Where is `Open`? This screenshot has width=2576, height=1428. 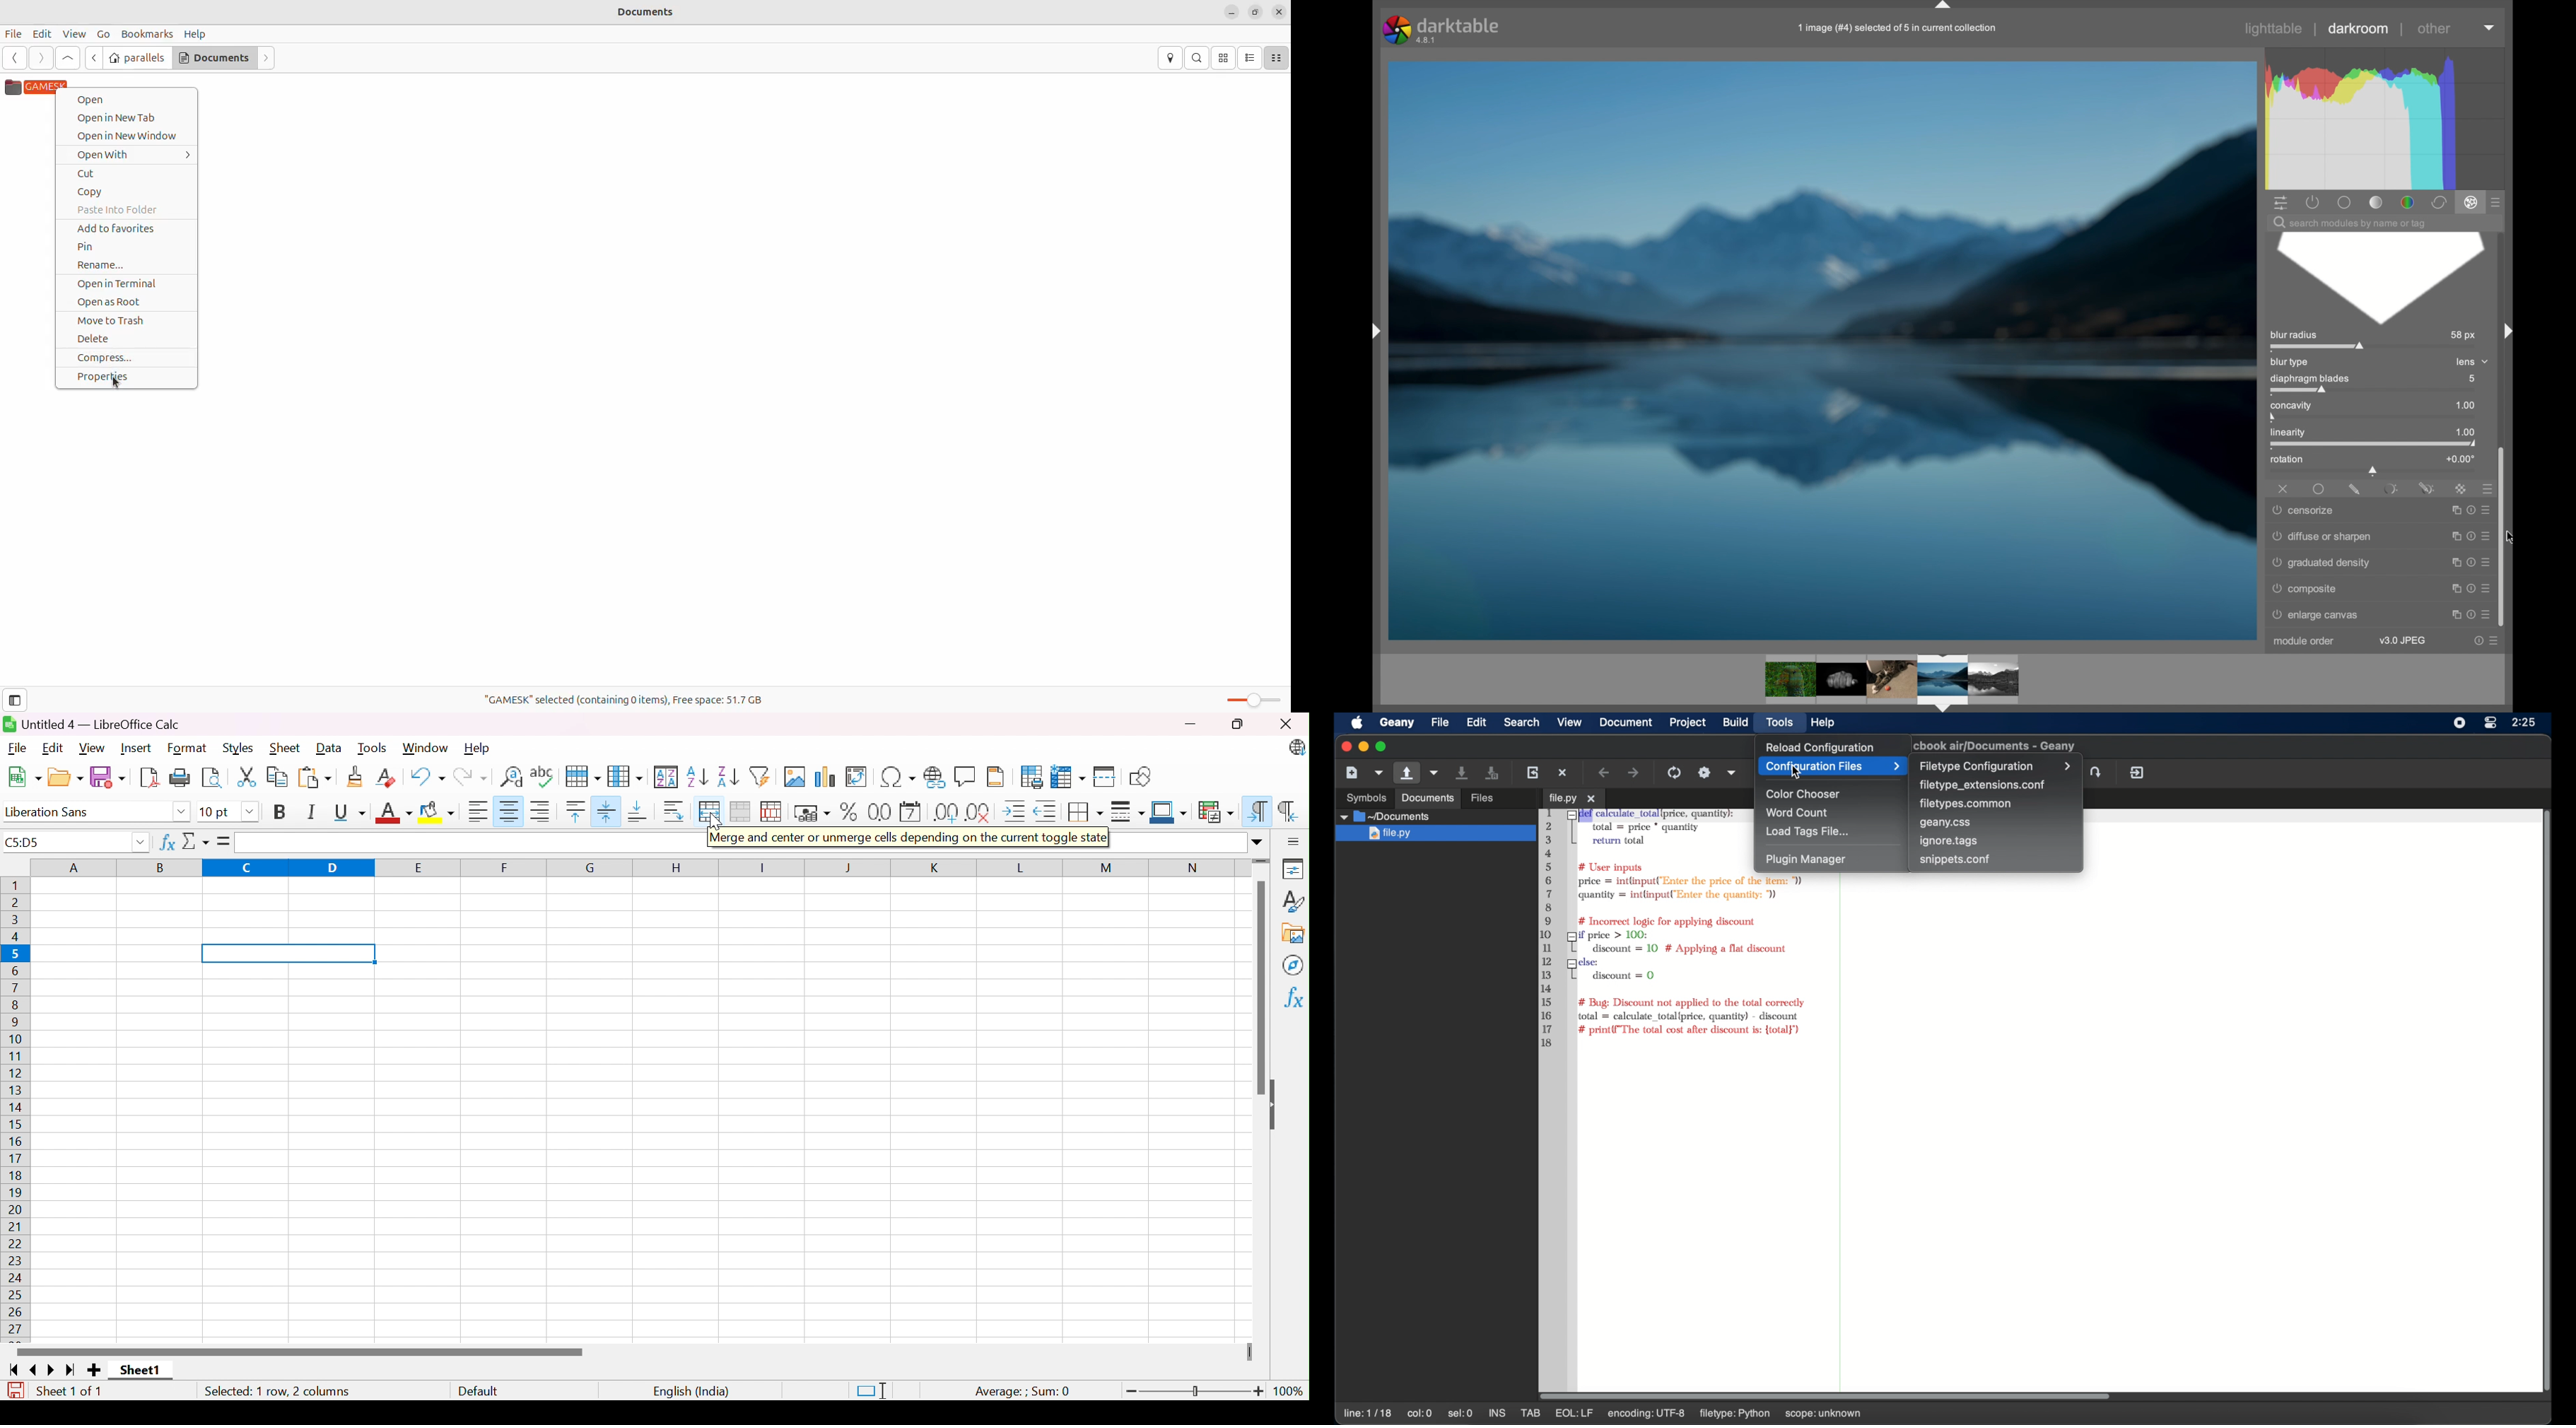
Open is located at coordinates (66, 777).